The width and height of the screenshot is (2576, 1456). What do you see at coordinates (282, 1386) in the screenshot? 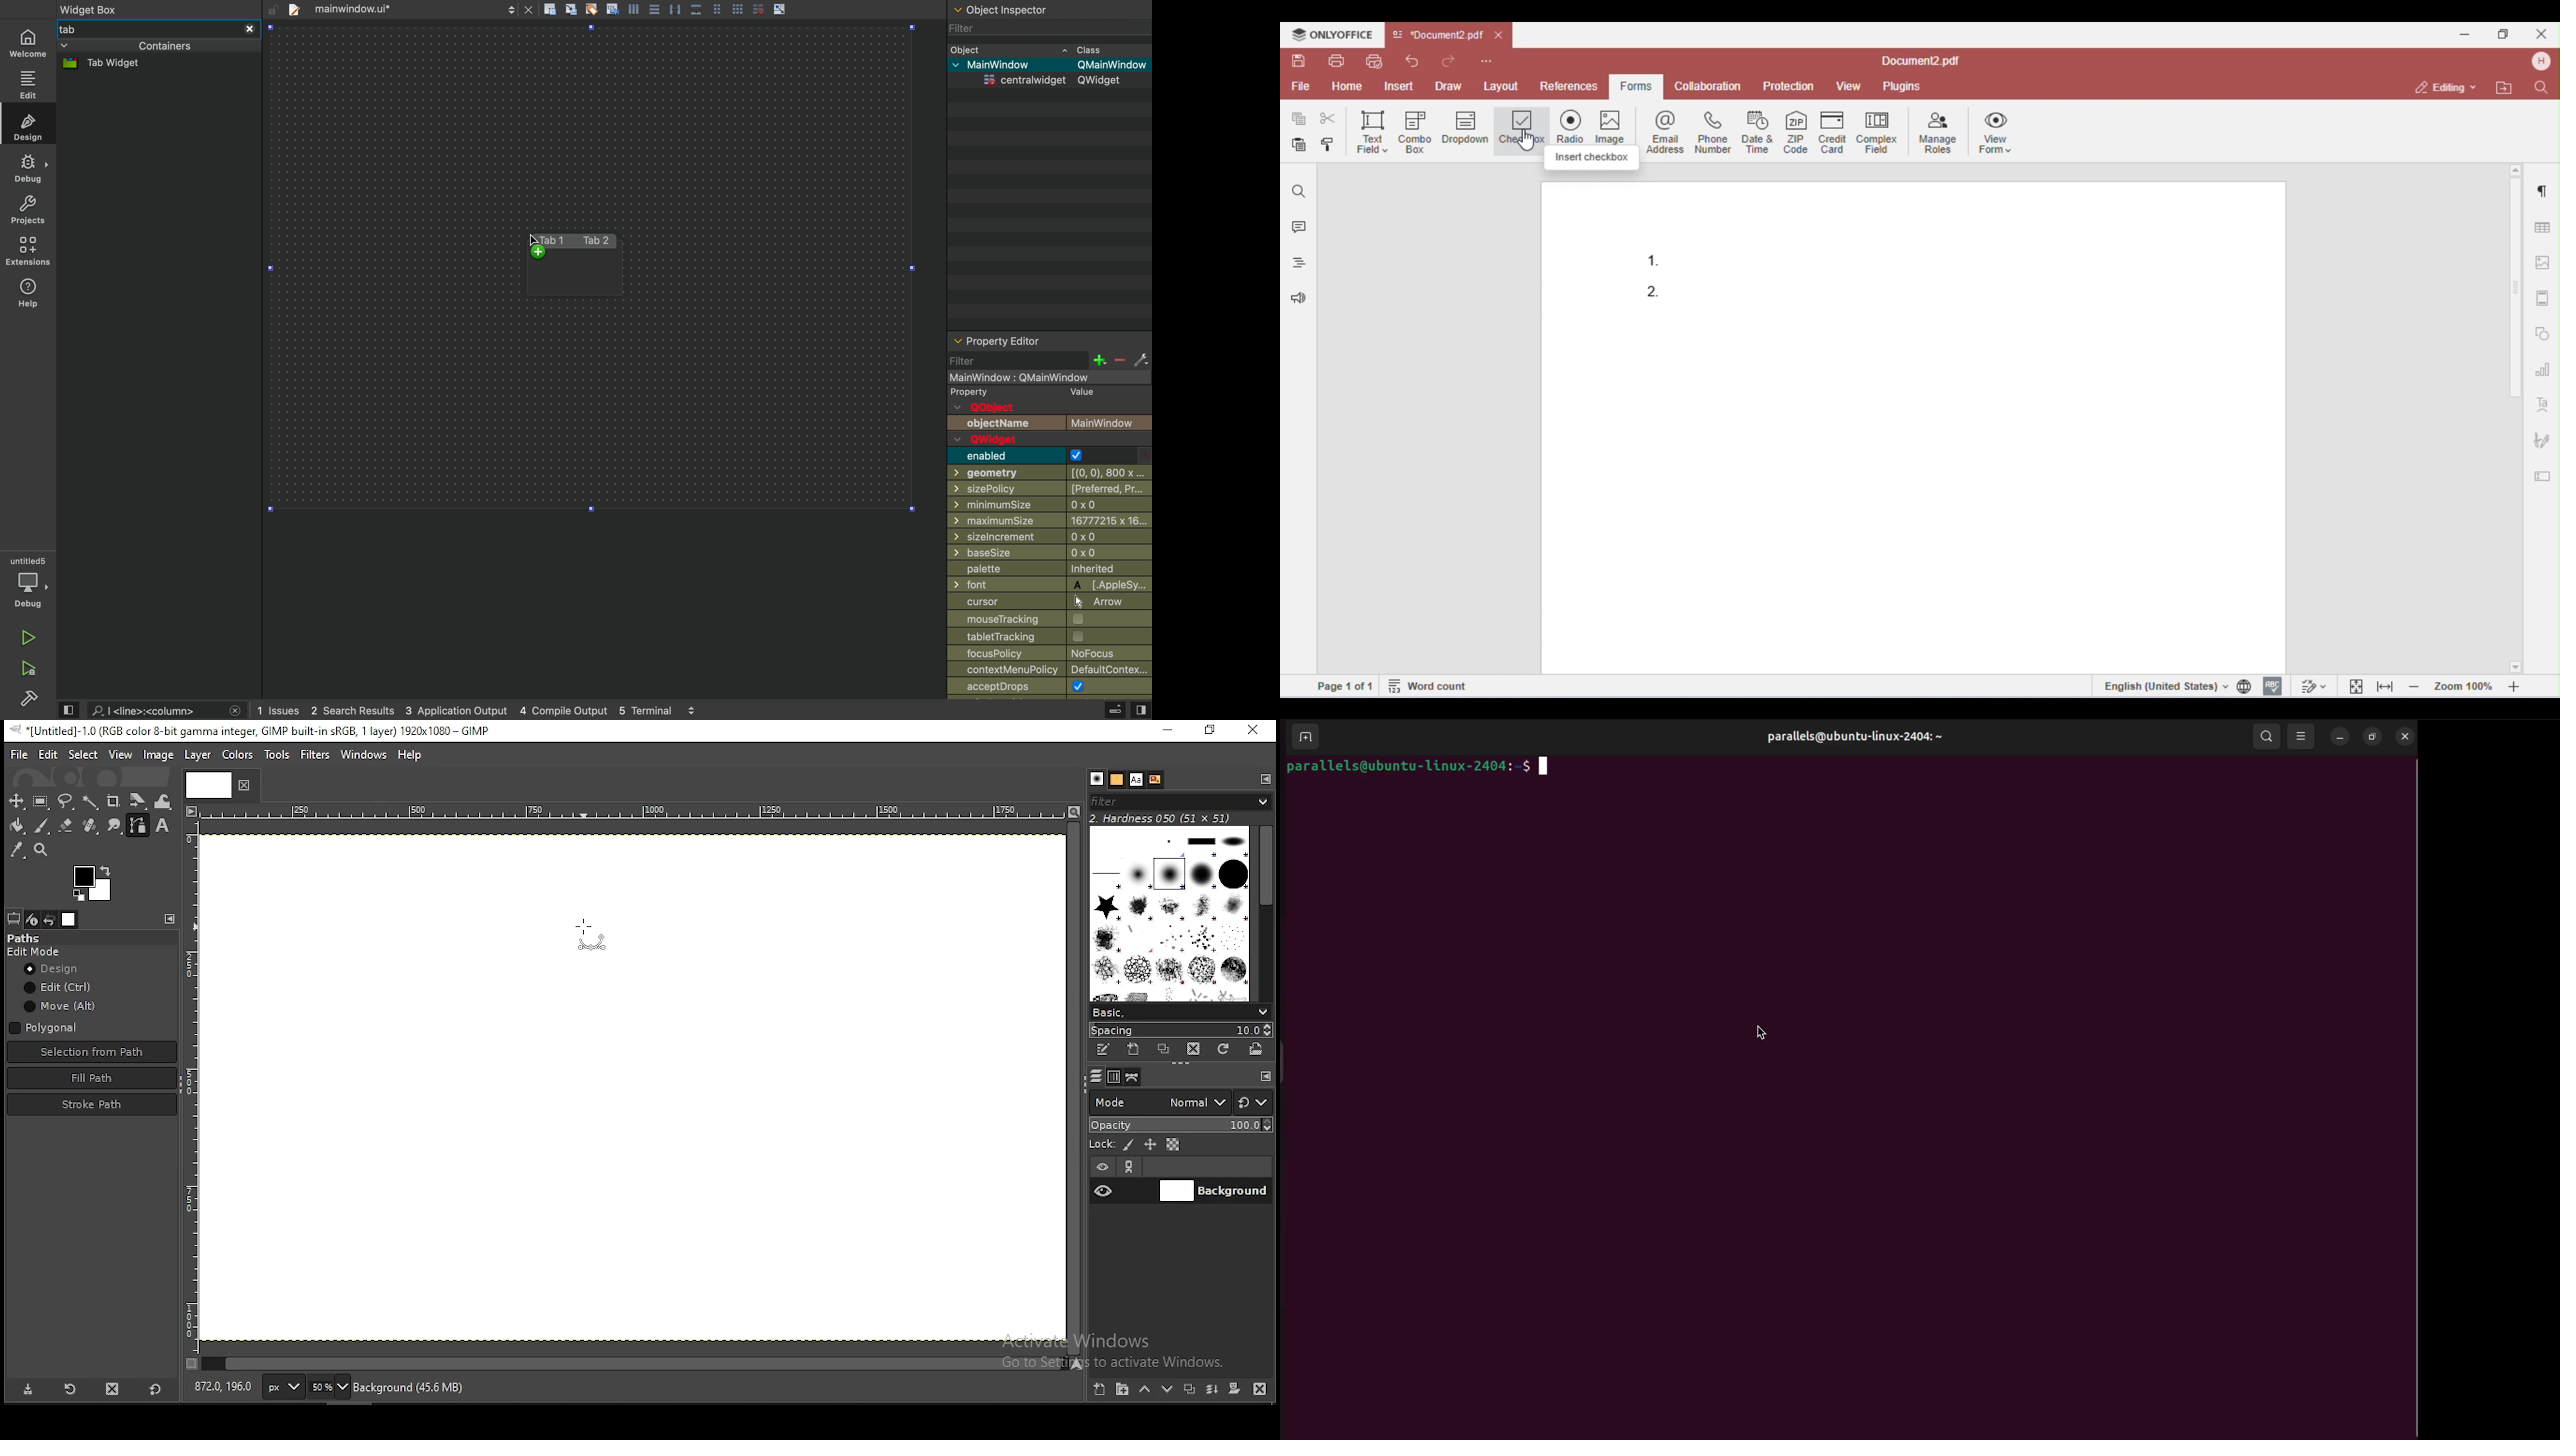
I see `units` at bounding box center [282, 1386].